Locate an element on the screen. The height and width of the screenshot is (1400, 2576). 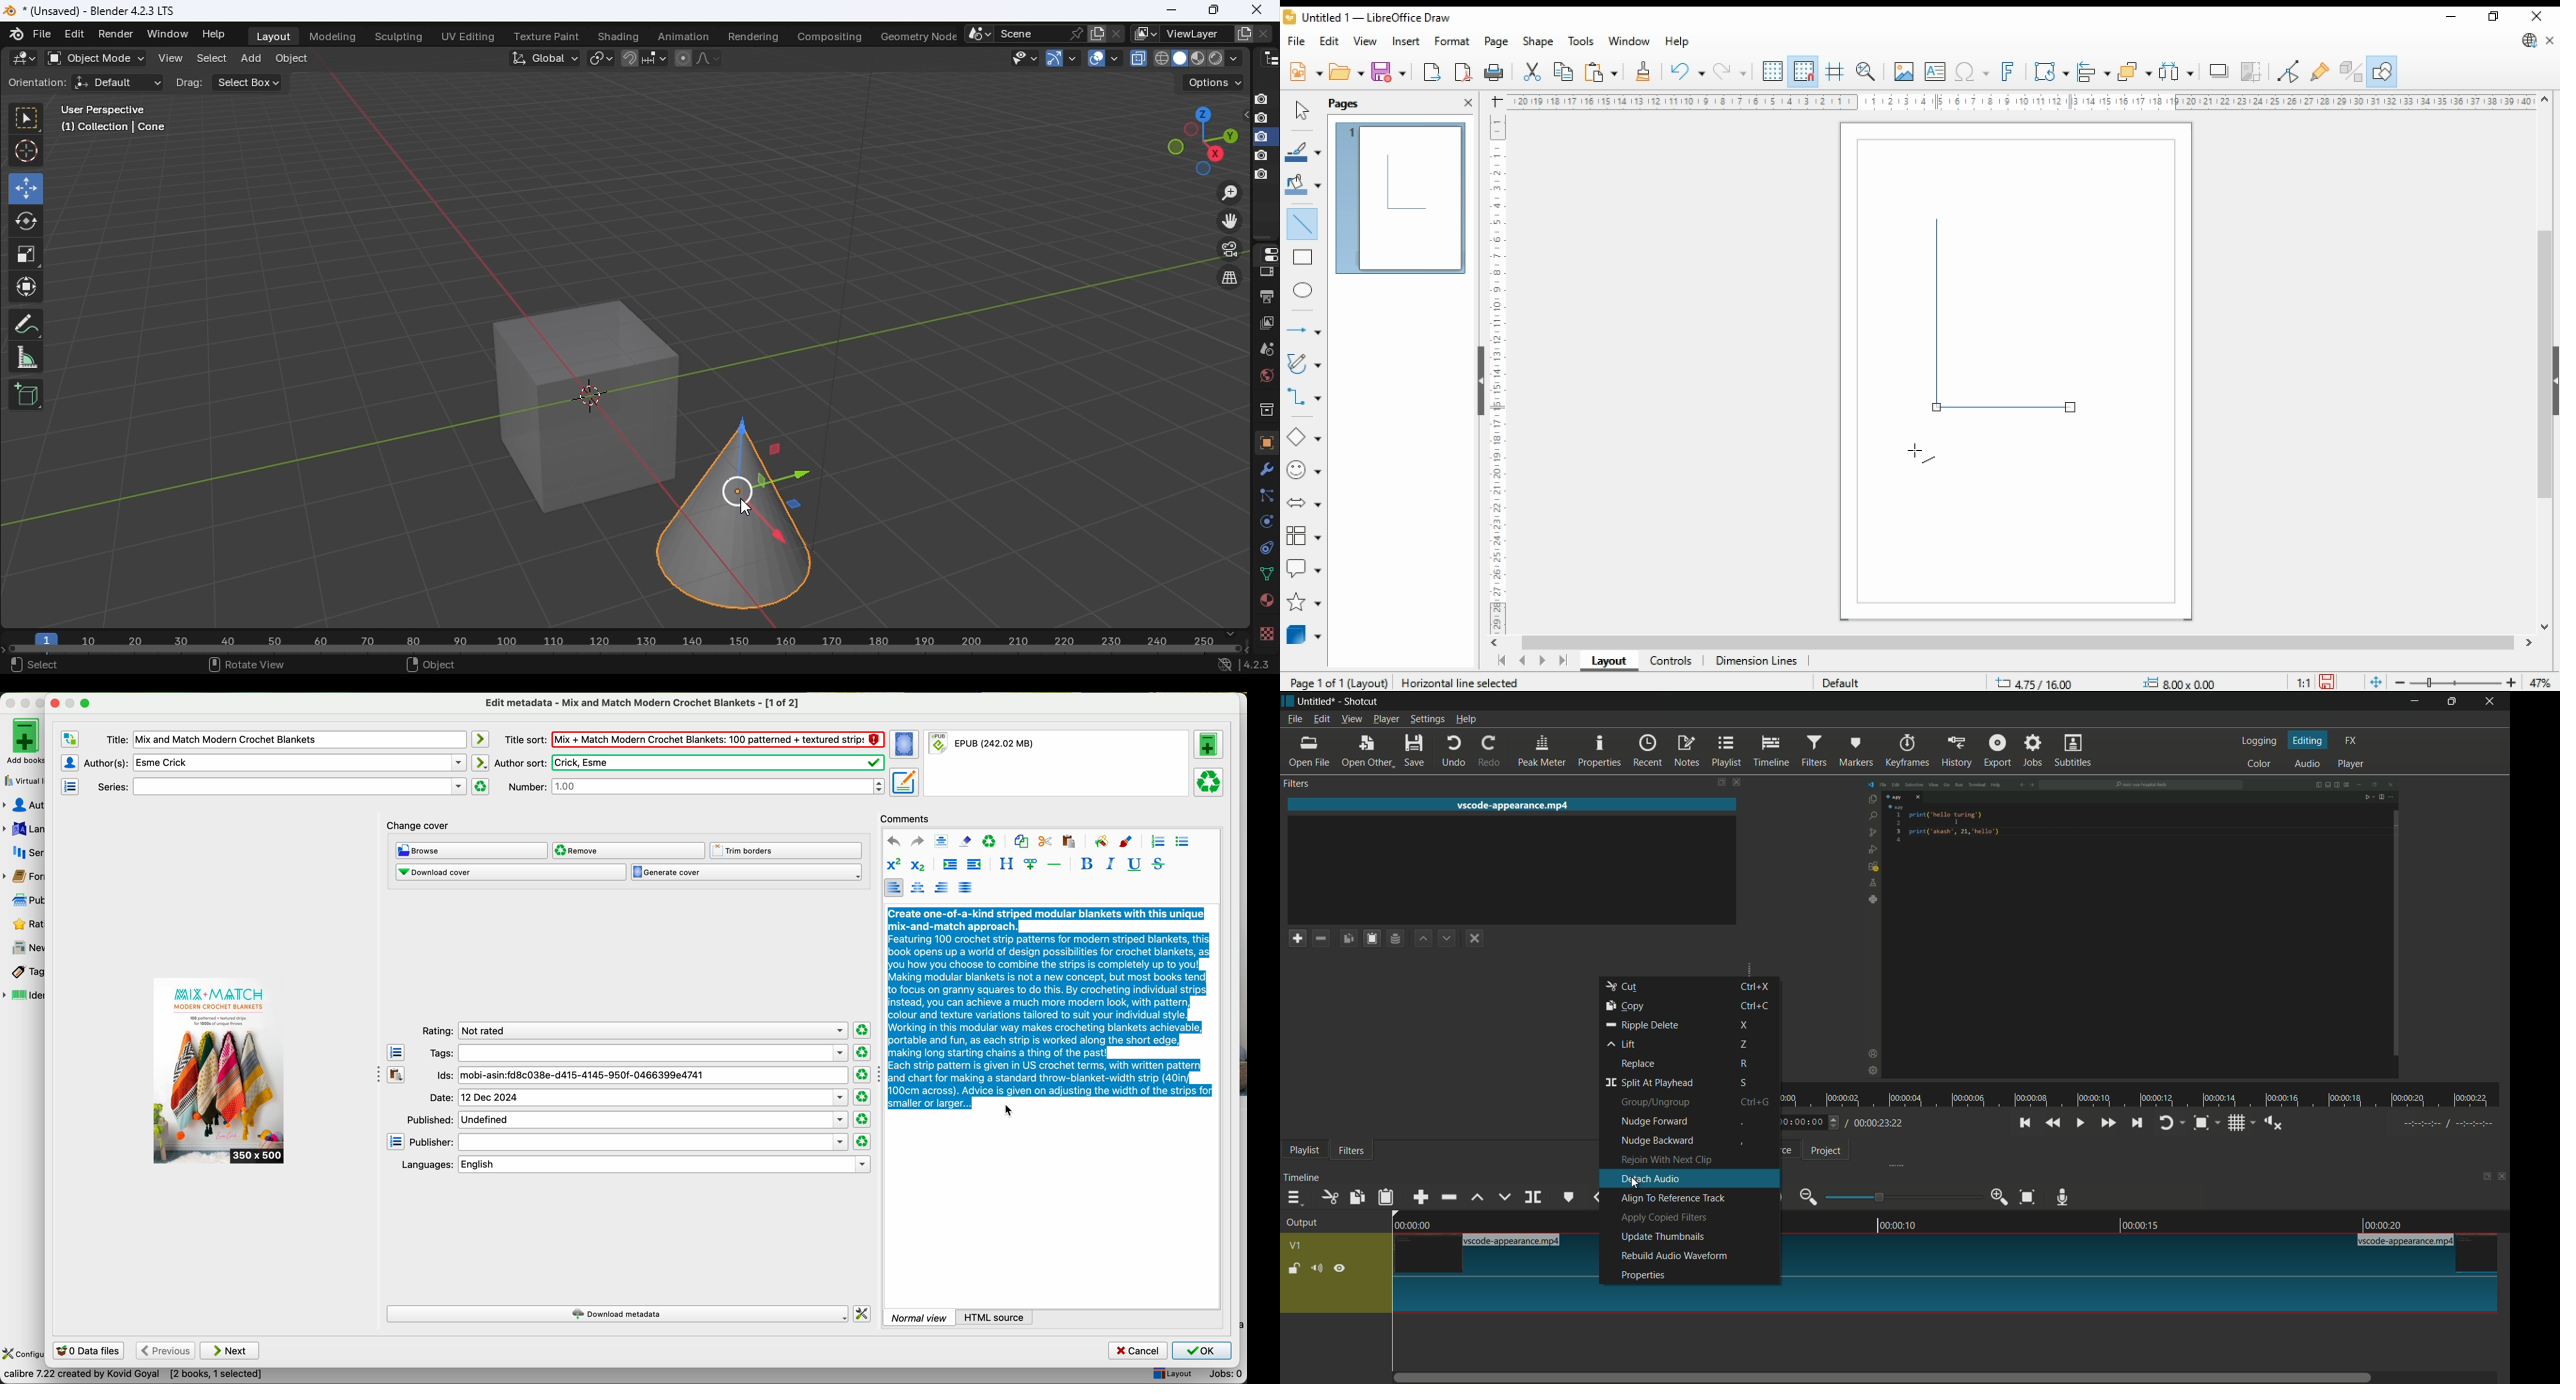
Drop down menu is located at coordinates (1213, 82).